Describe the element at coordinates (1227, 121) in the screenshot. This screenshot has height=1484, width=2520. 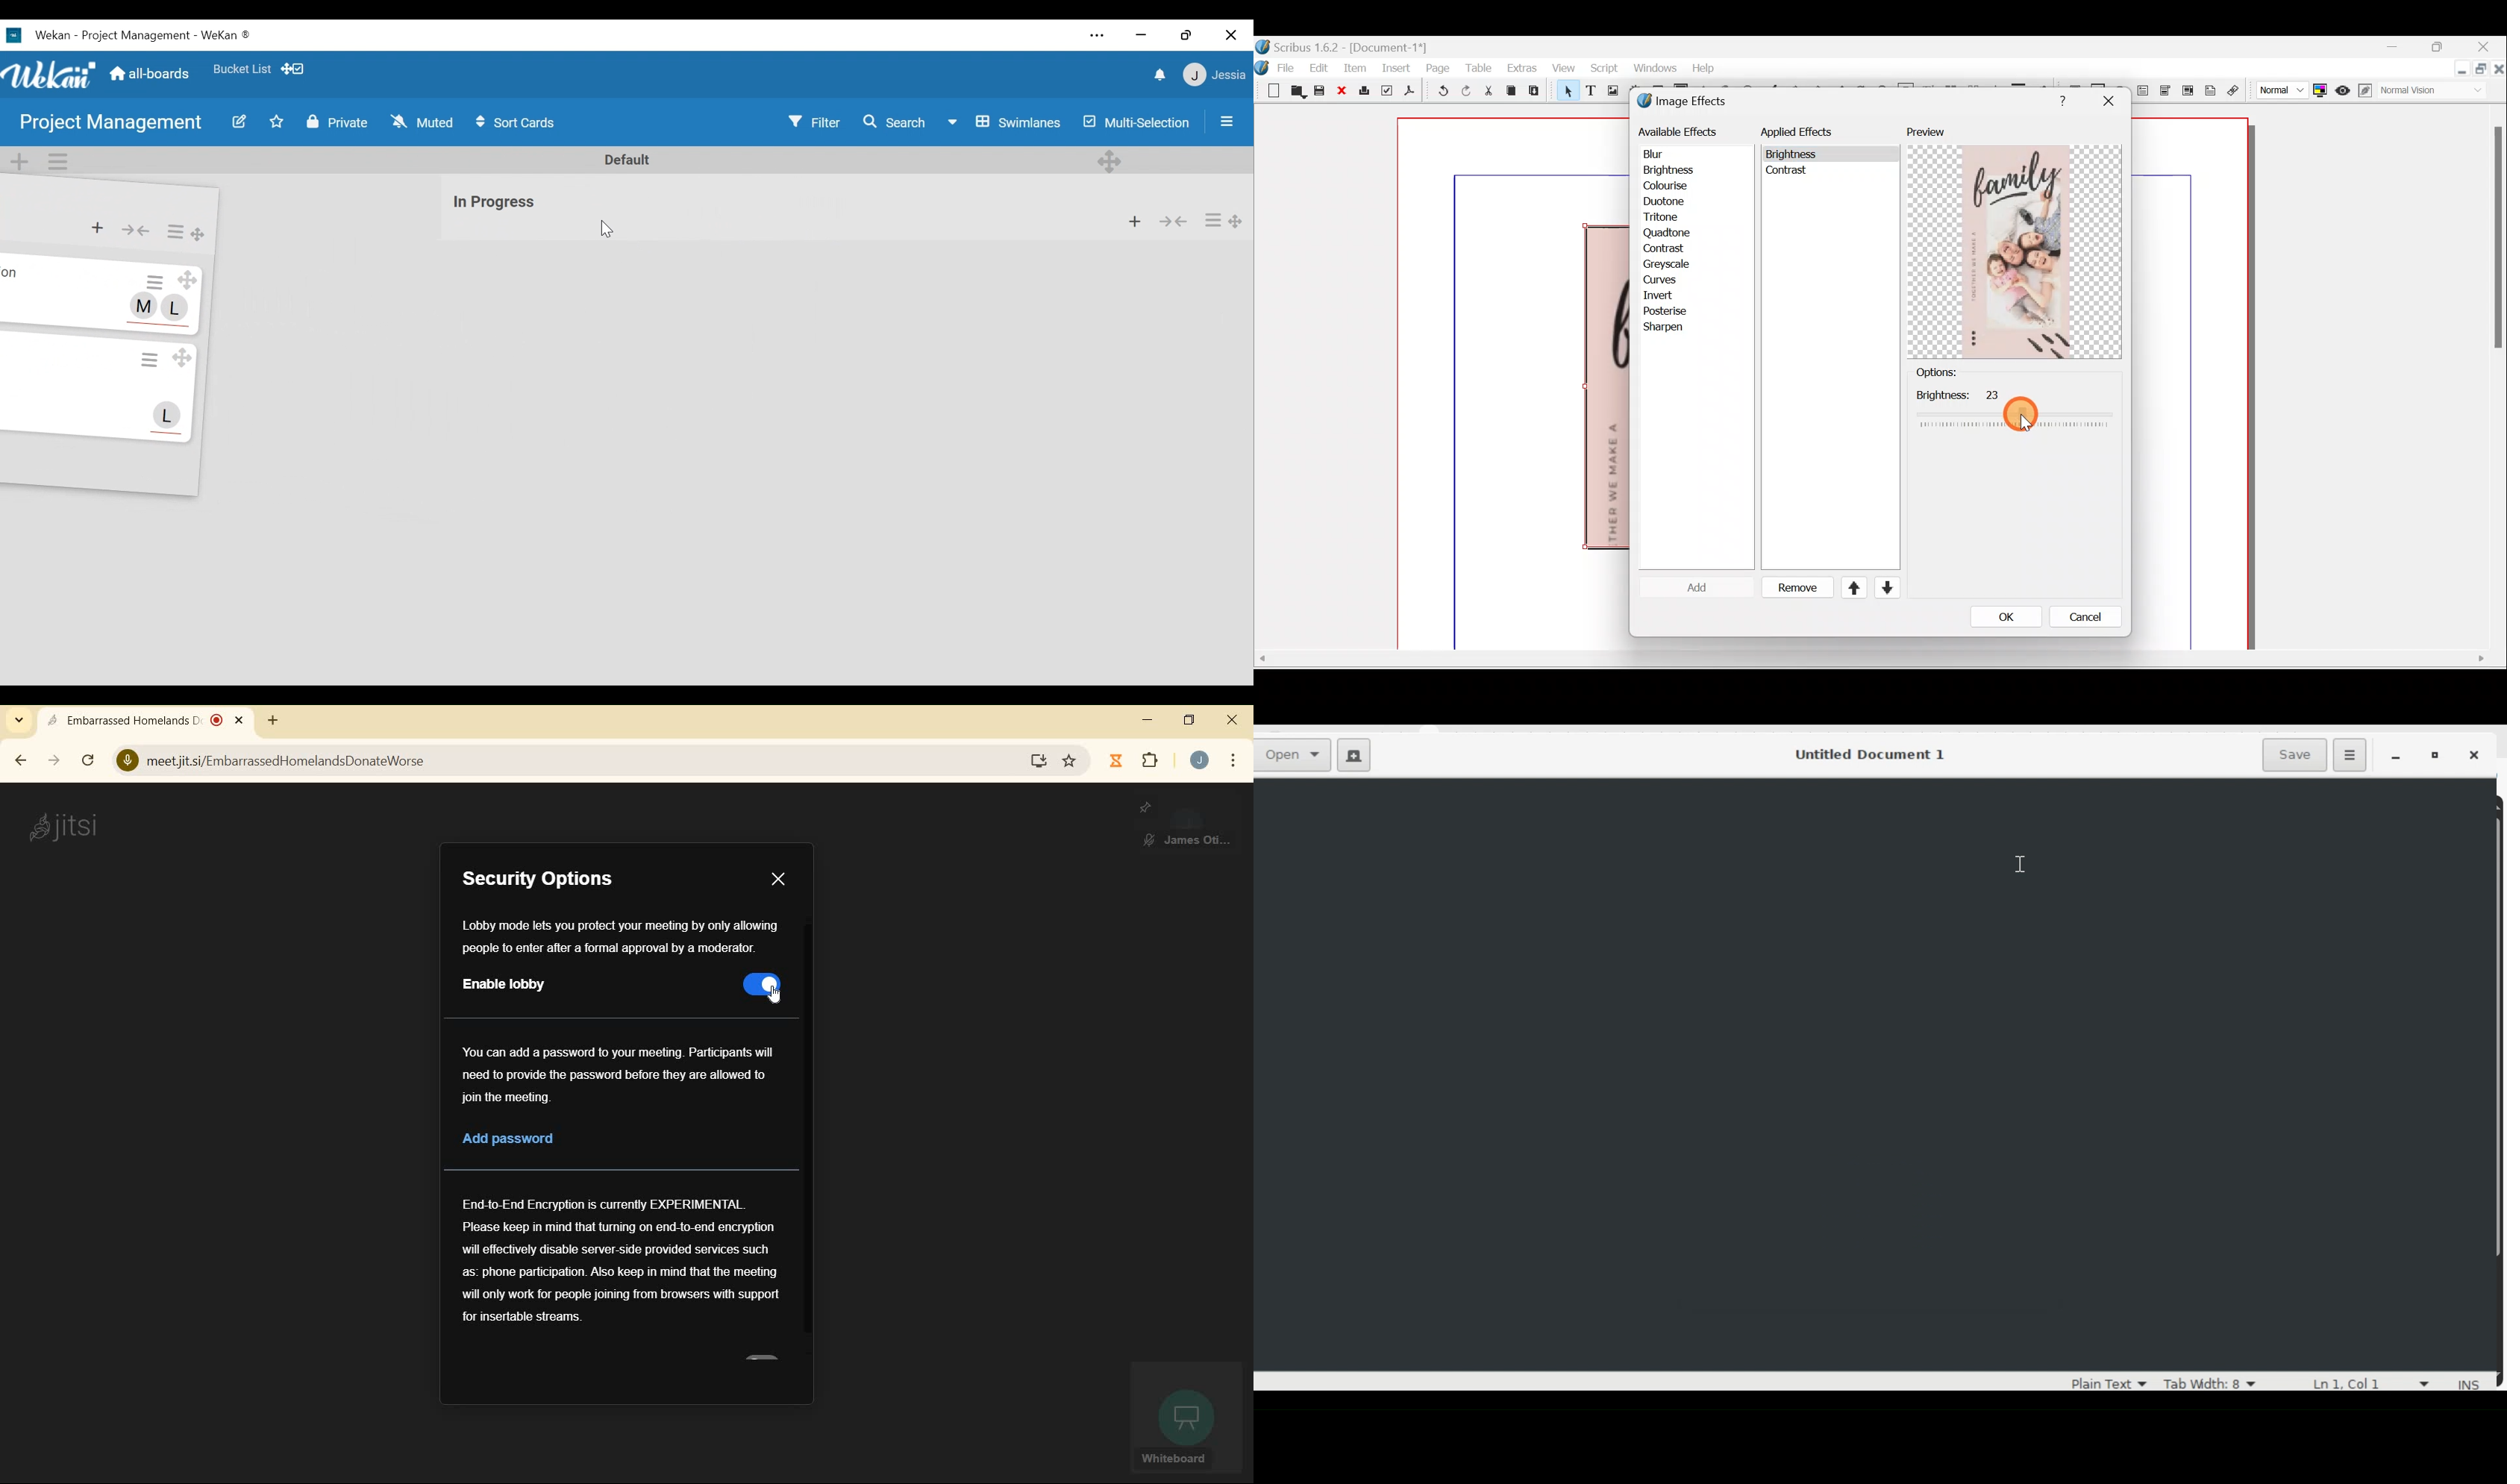
I see `Open/close sidebar` at that location.